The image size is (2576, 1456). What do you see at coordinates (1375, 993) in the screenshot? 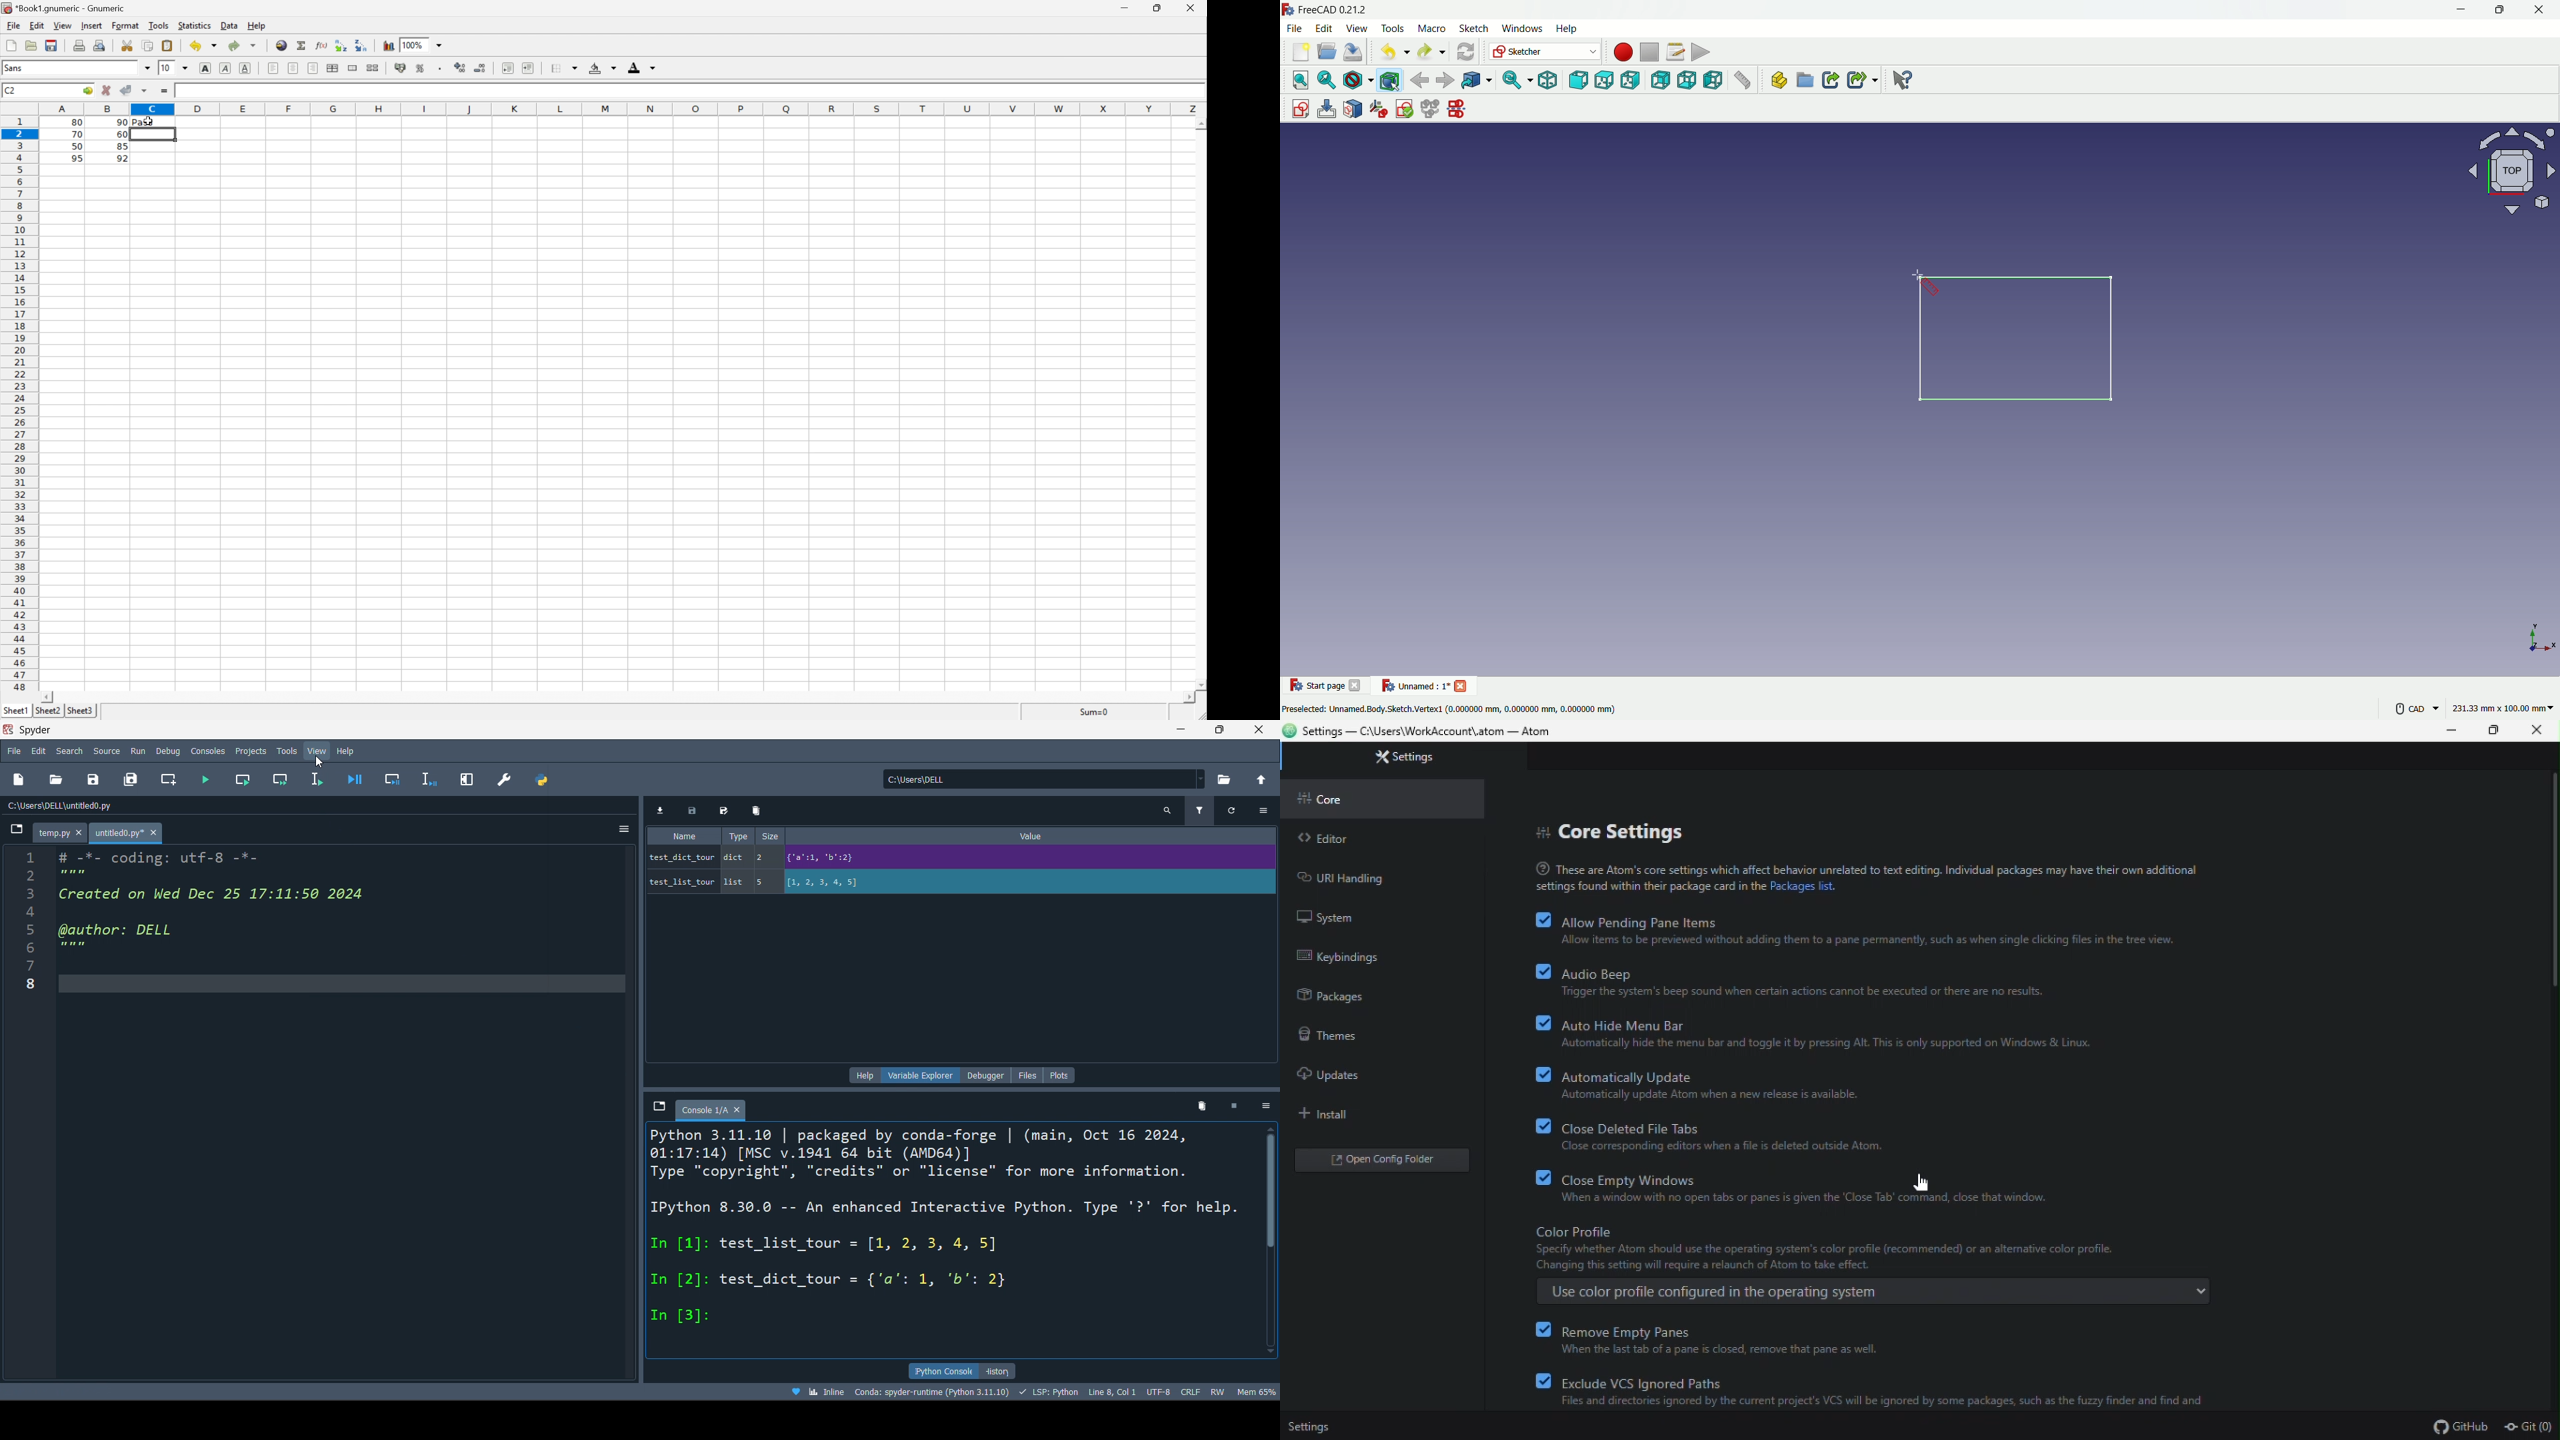
I see `Packages` at bounding box center [1375, 993].